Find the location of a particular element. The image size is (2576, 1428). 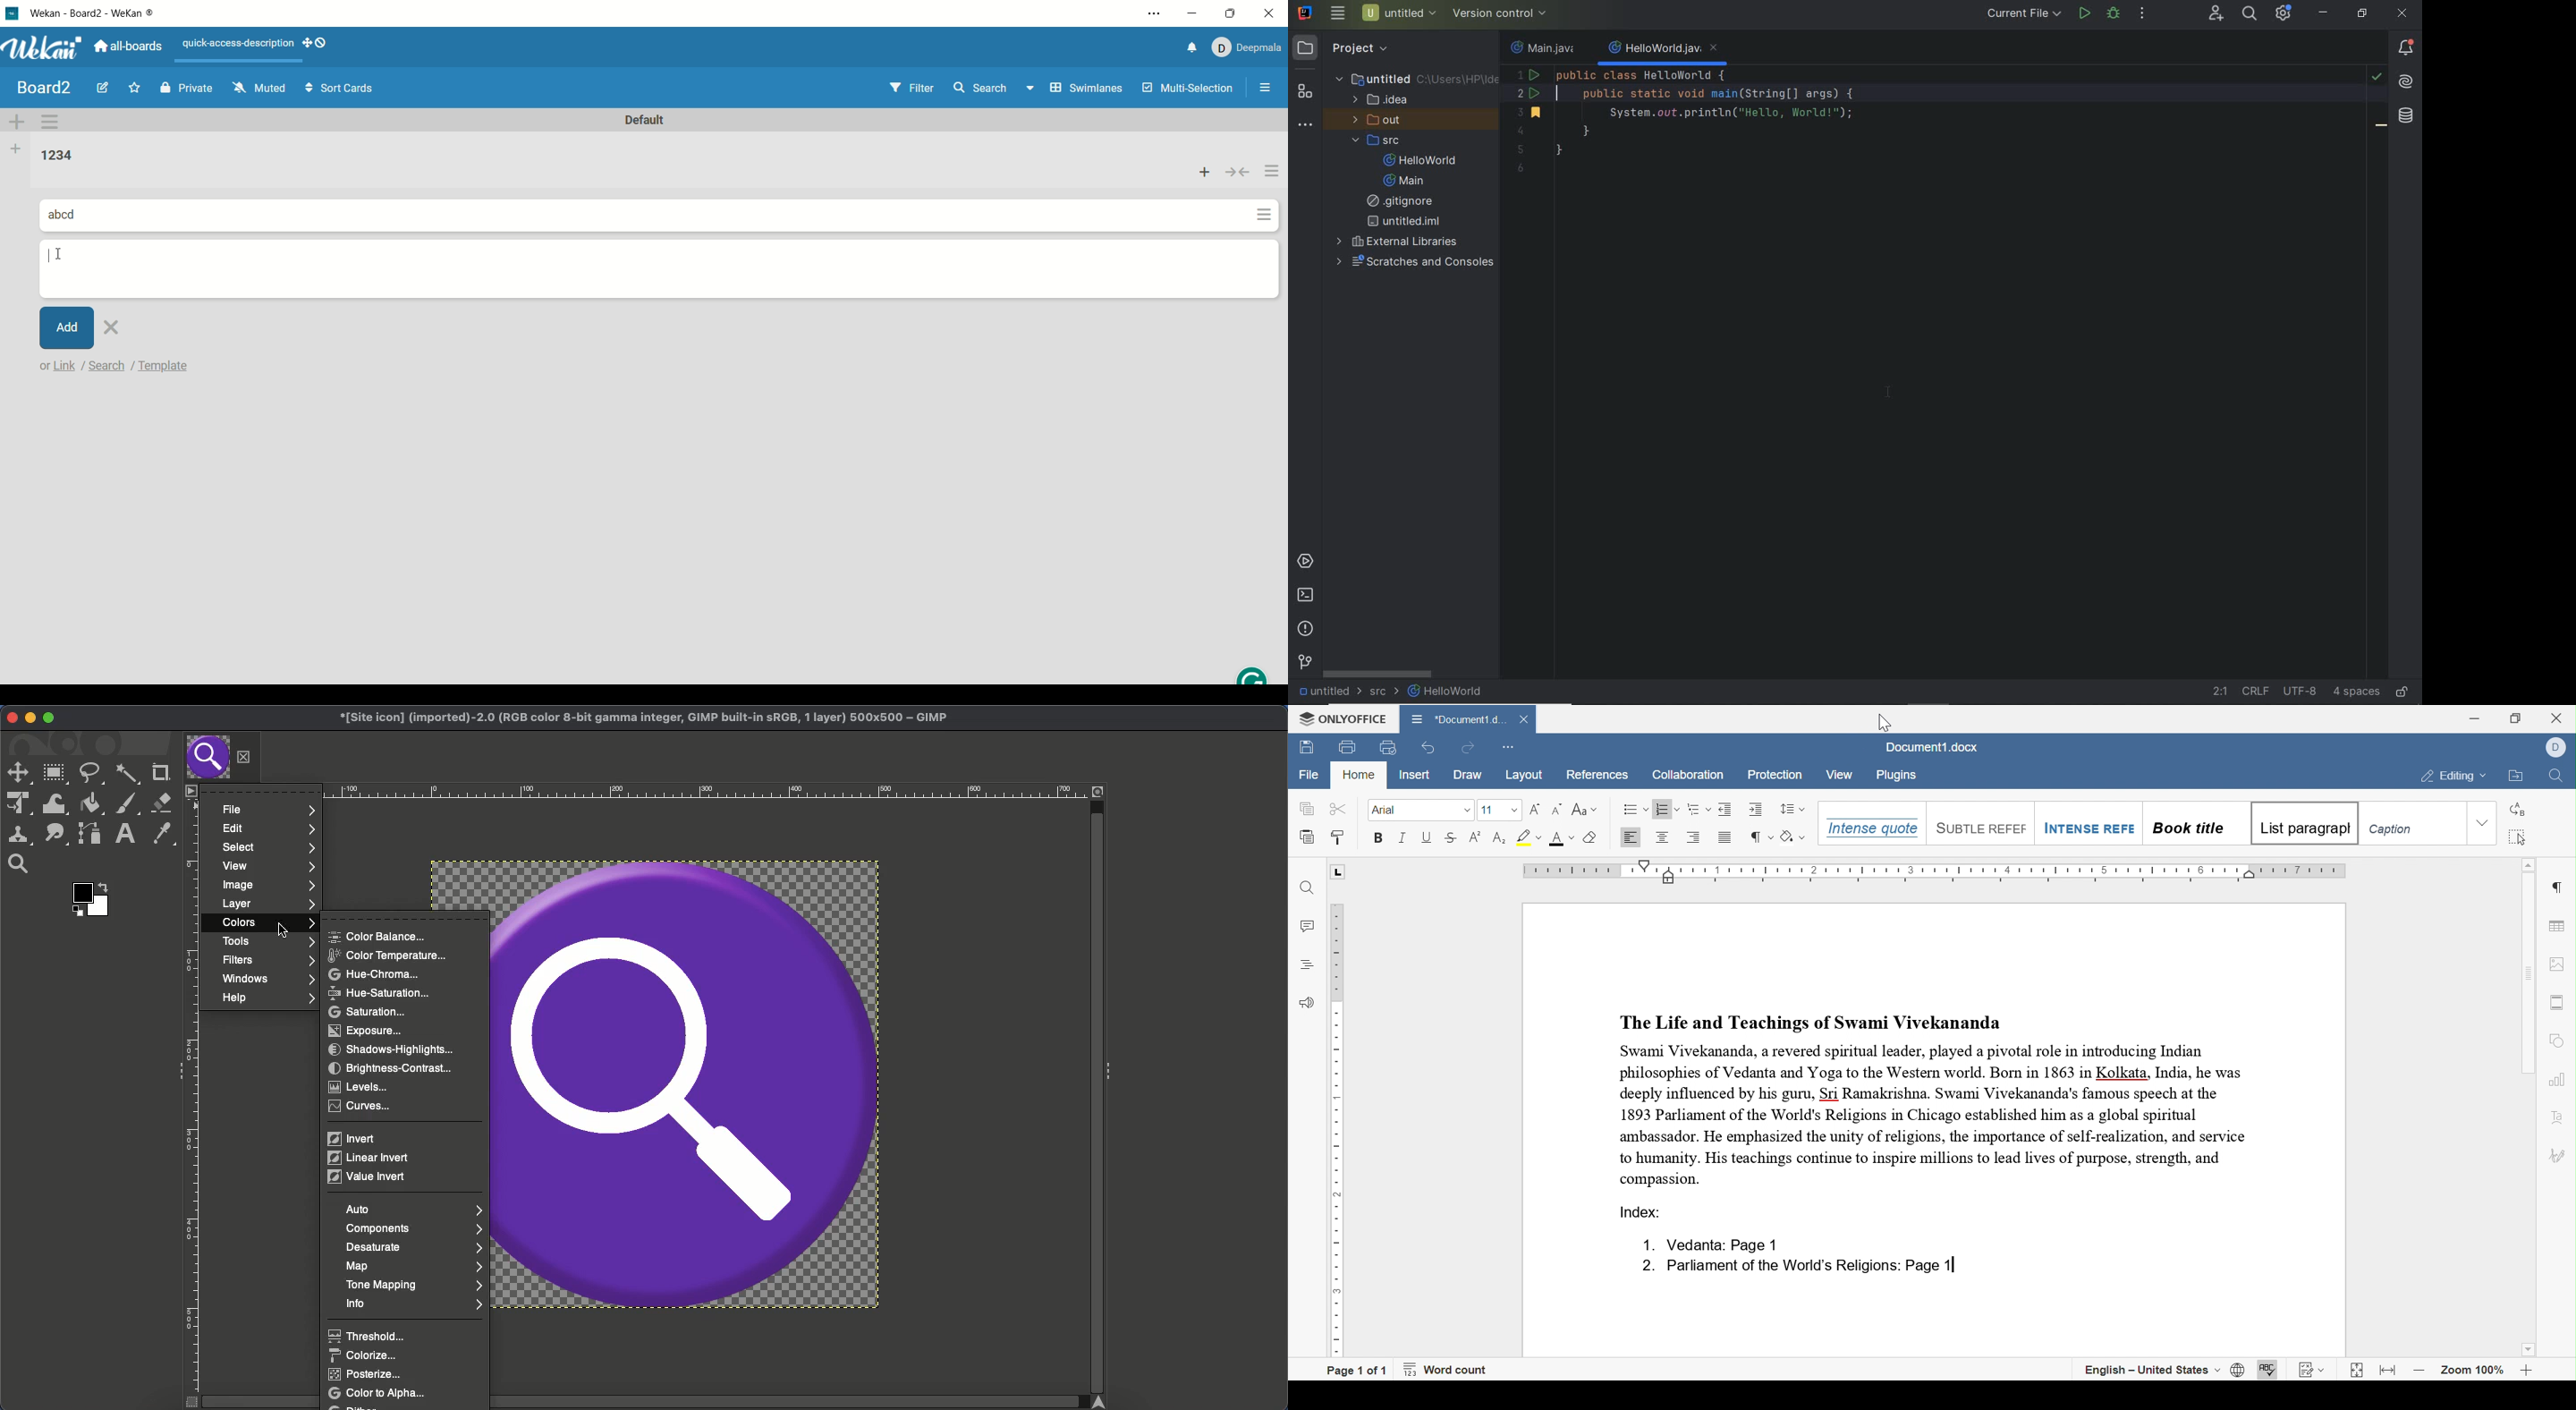

The Life and Teachings of Swami Vivekananda

Swami Vivekananda, a revered spiritual leader, played a pivotal role in introducing Indian
philosophies of Vedanta and Yoga to the Western world. Born in 1863 in Kolkata, India, he was
deeply influenced by his guru, Sri Ramakrishna. Swami Vivekananda's famous speech at the
1893 Parliament of the World's Religions in Chicago established him as a global spiritual
ambassador. He emphasized the unity of religions, the importance of self-realization, and service
to humanity. His teachings continue to inspire millions to lead lives of purpose, strength, and
compassion. is located at coordinates (1935, 1098).